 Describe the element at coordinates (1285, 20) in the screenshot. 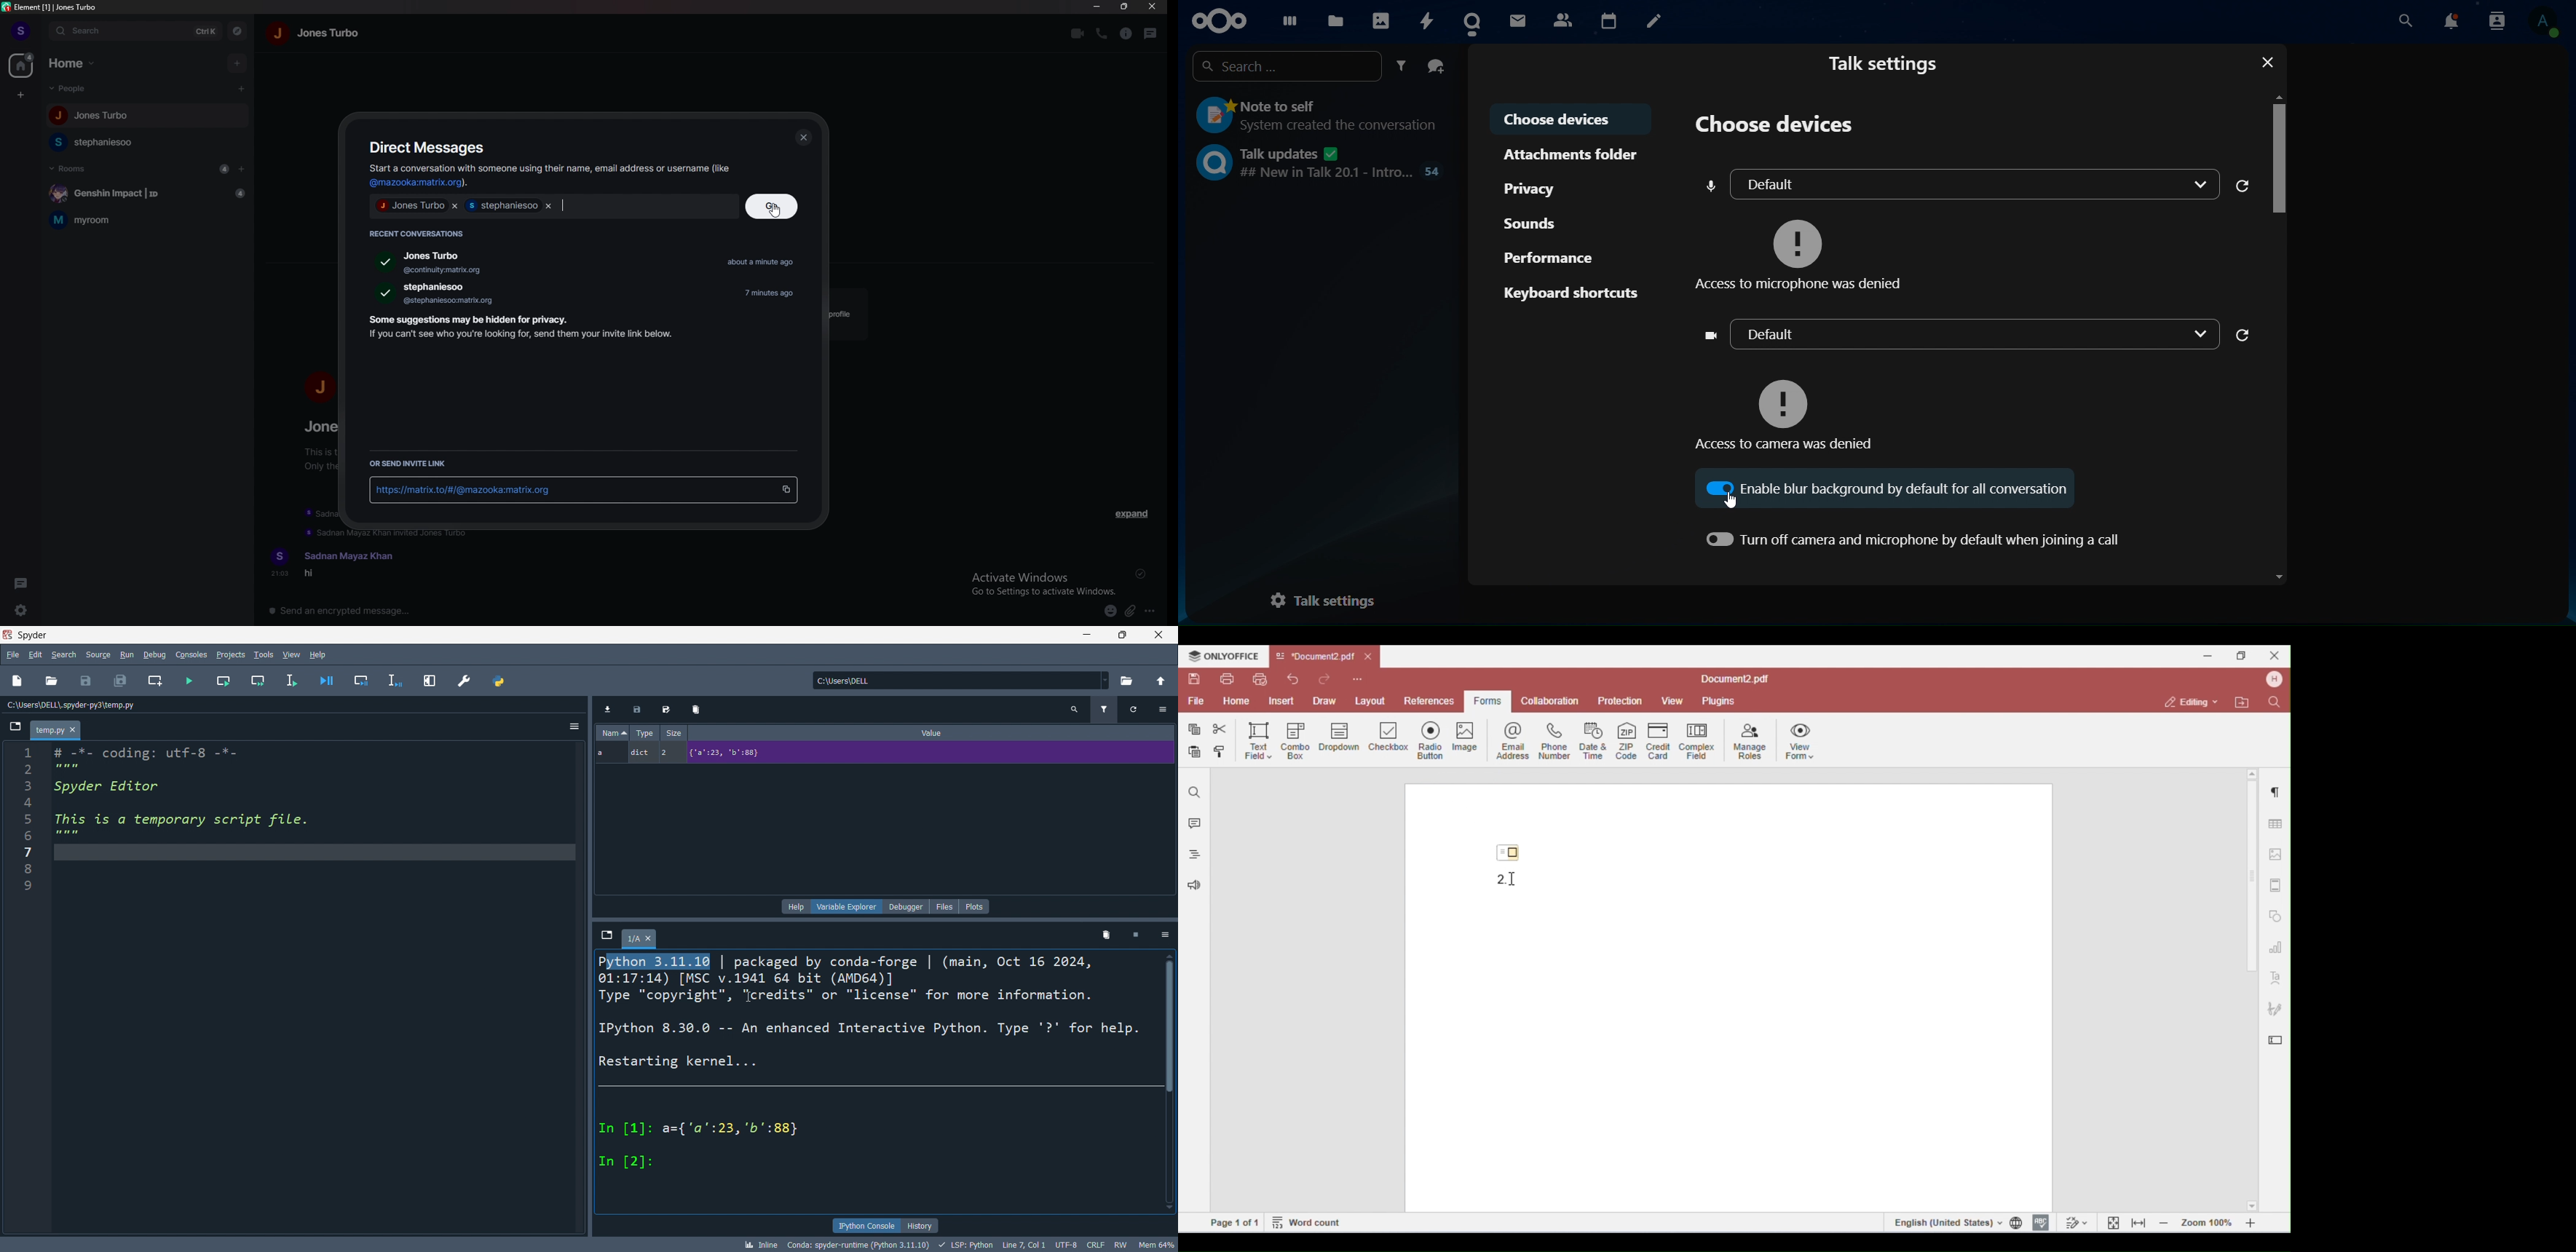

I see `dashboard` at that location.